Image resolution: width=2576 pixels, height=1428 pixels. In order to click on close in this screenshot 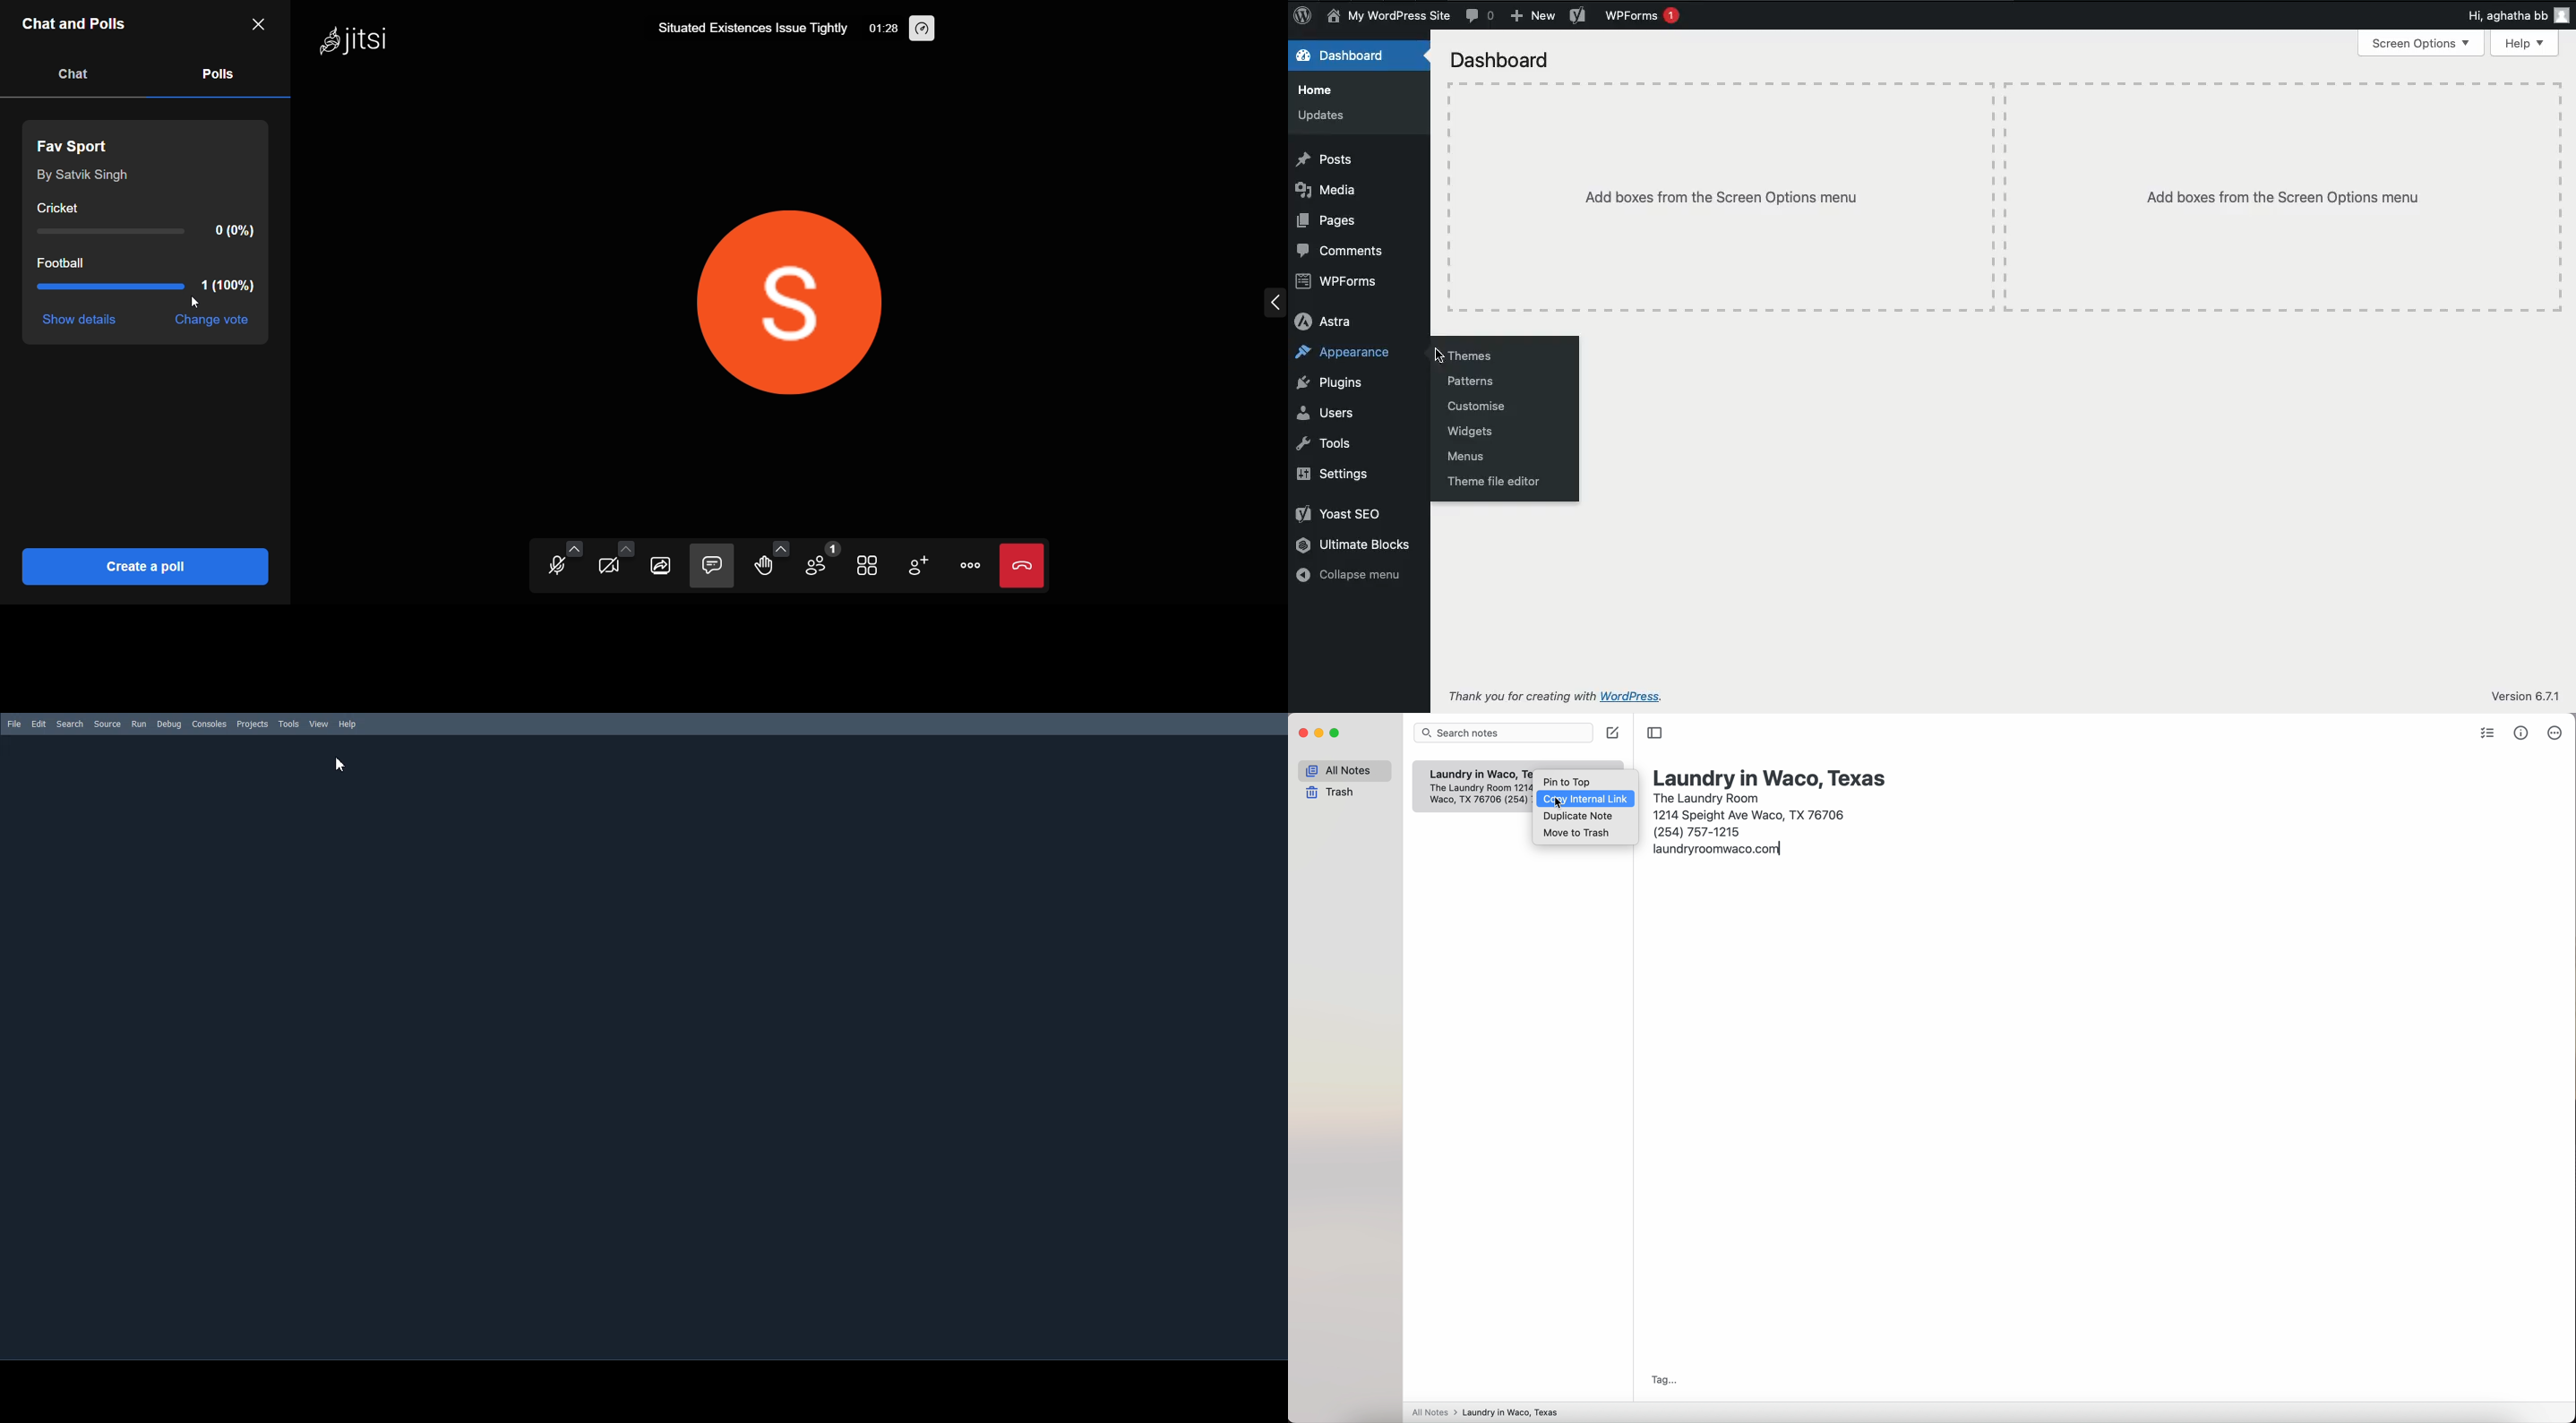, I will do `click(258, 25)`.